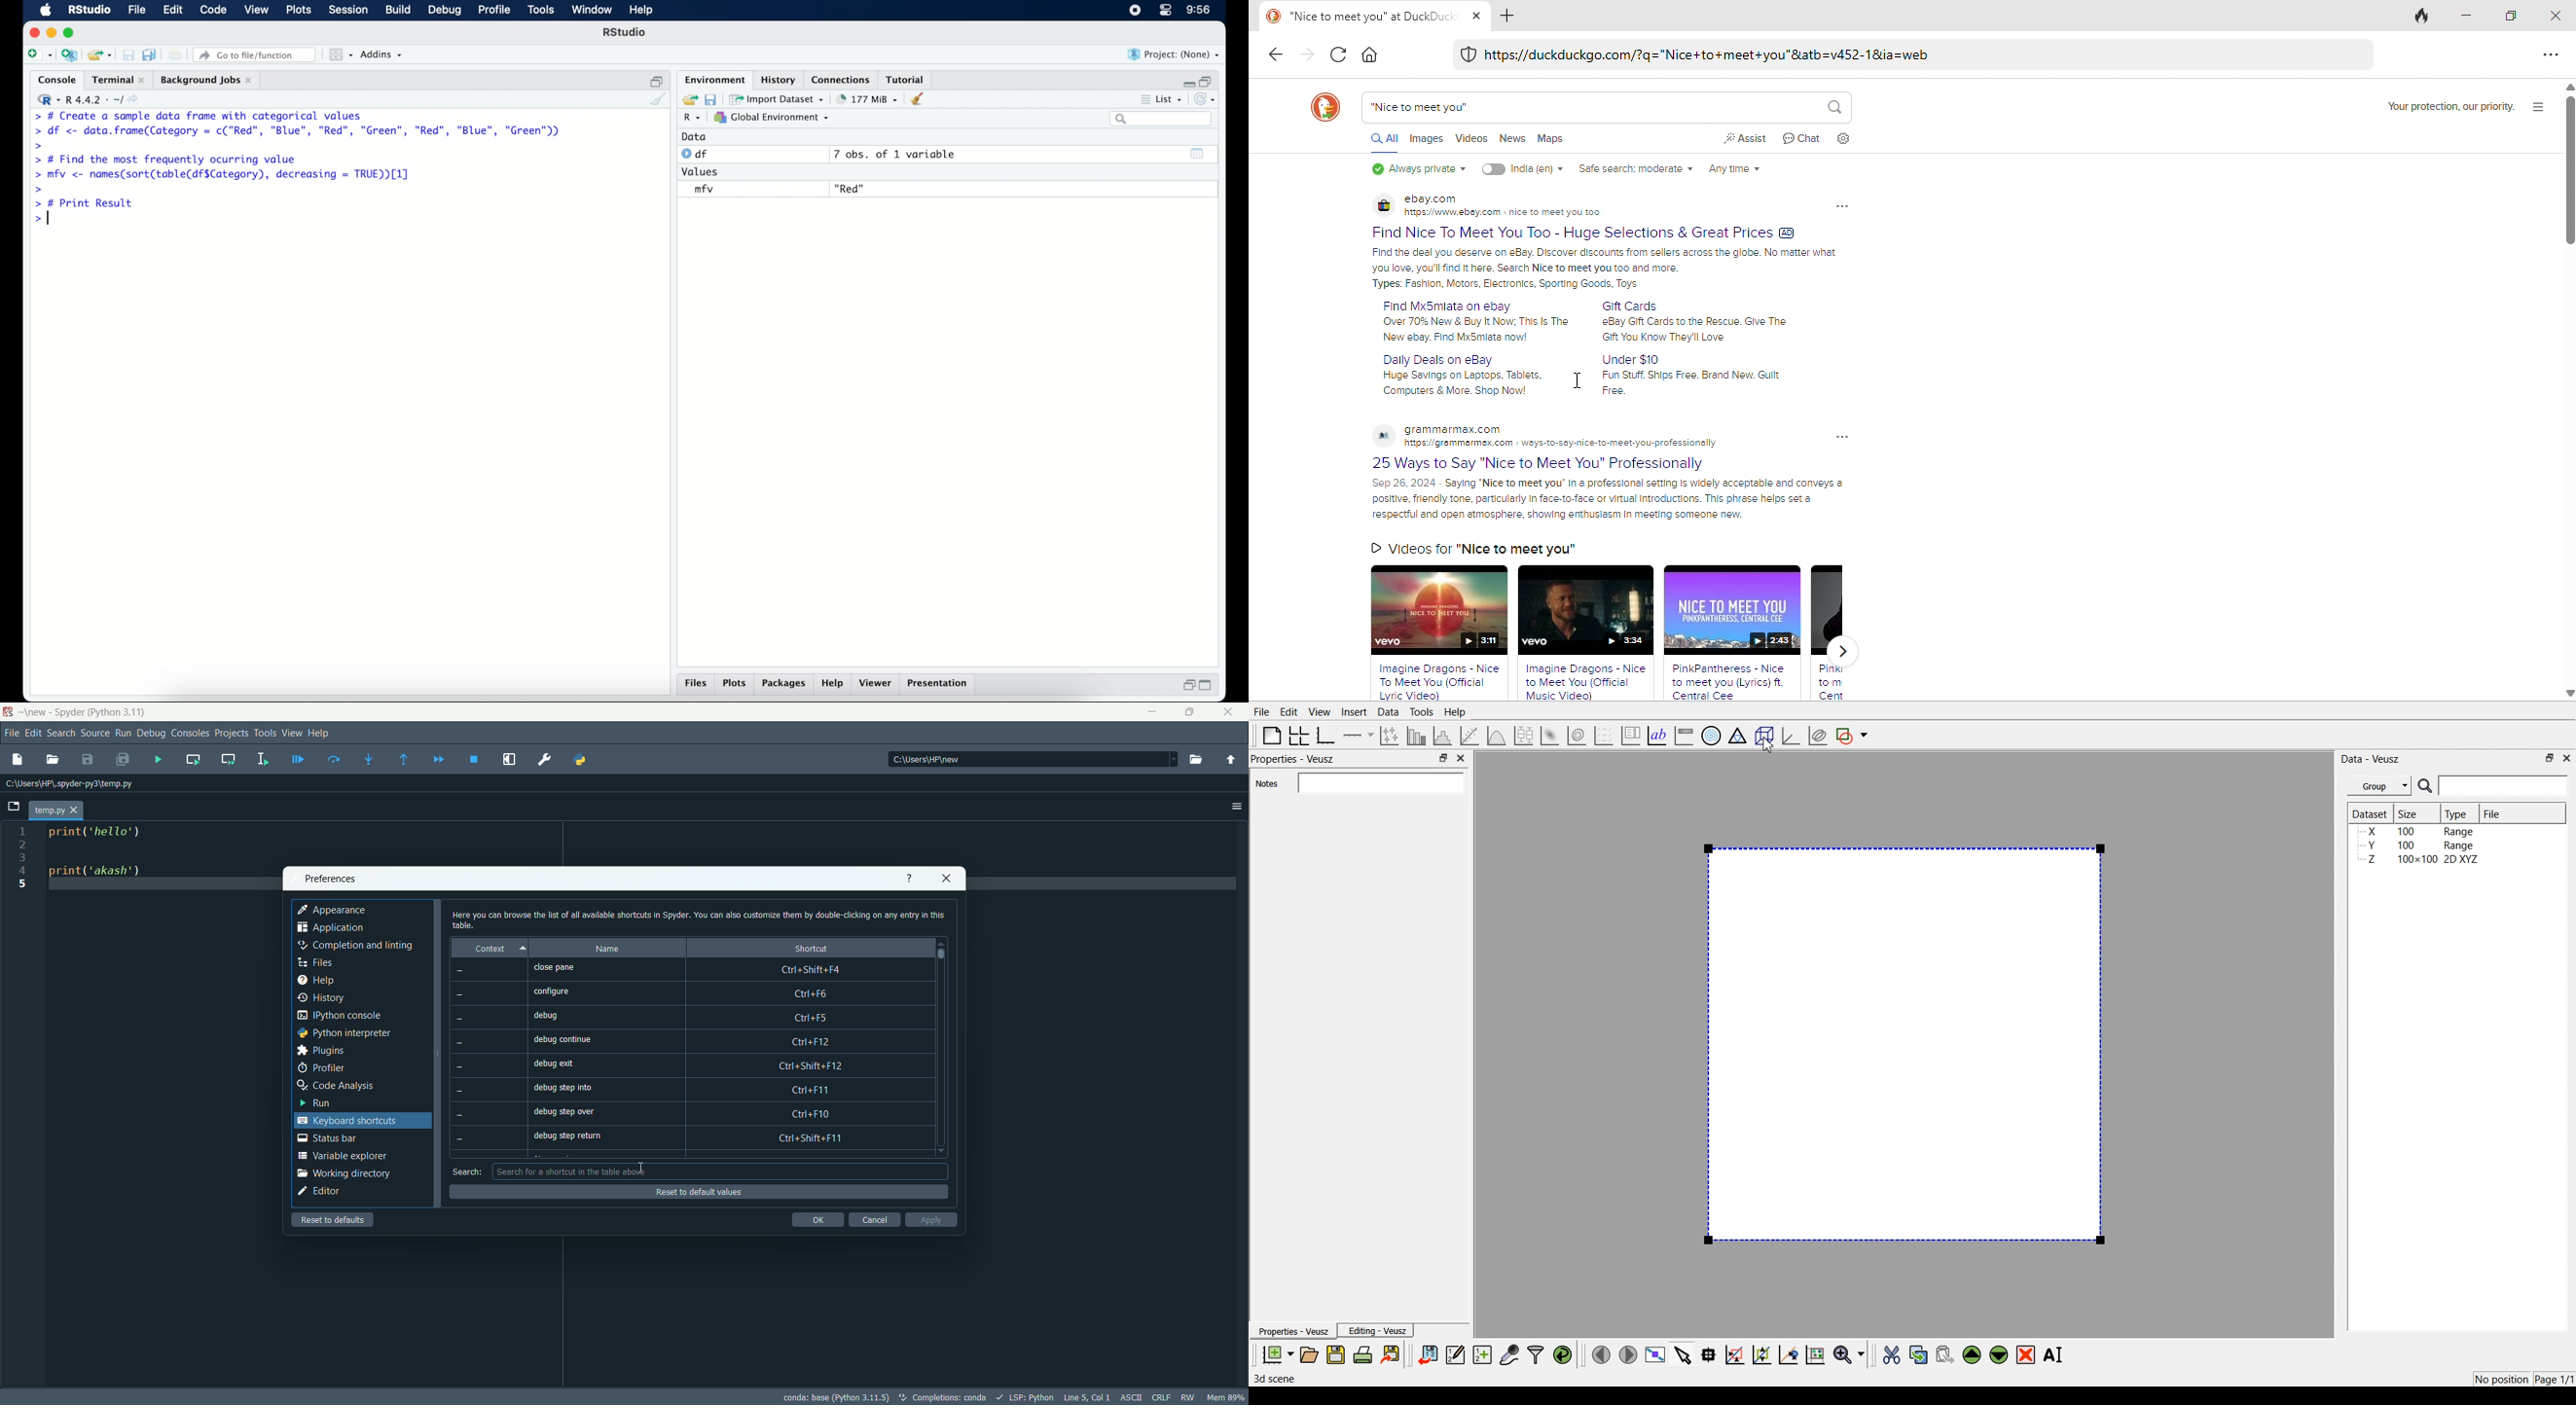  What do you see at coordinates (494, 949) in the screenshot?
I see `context` at bounding box center [494, 949].